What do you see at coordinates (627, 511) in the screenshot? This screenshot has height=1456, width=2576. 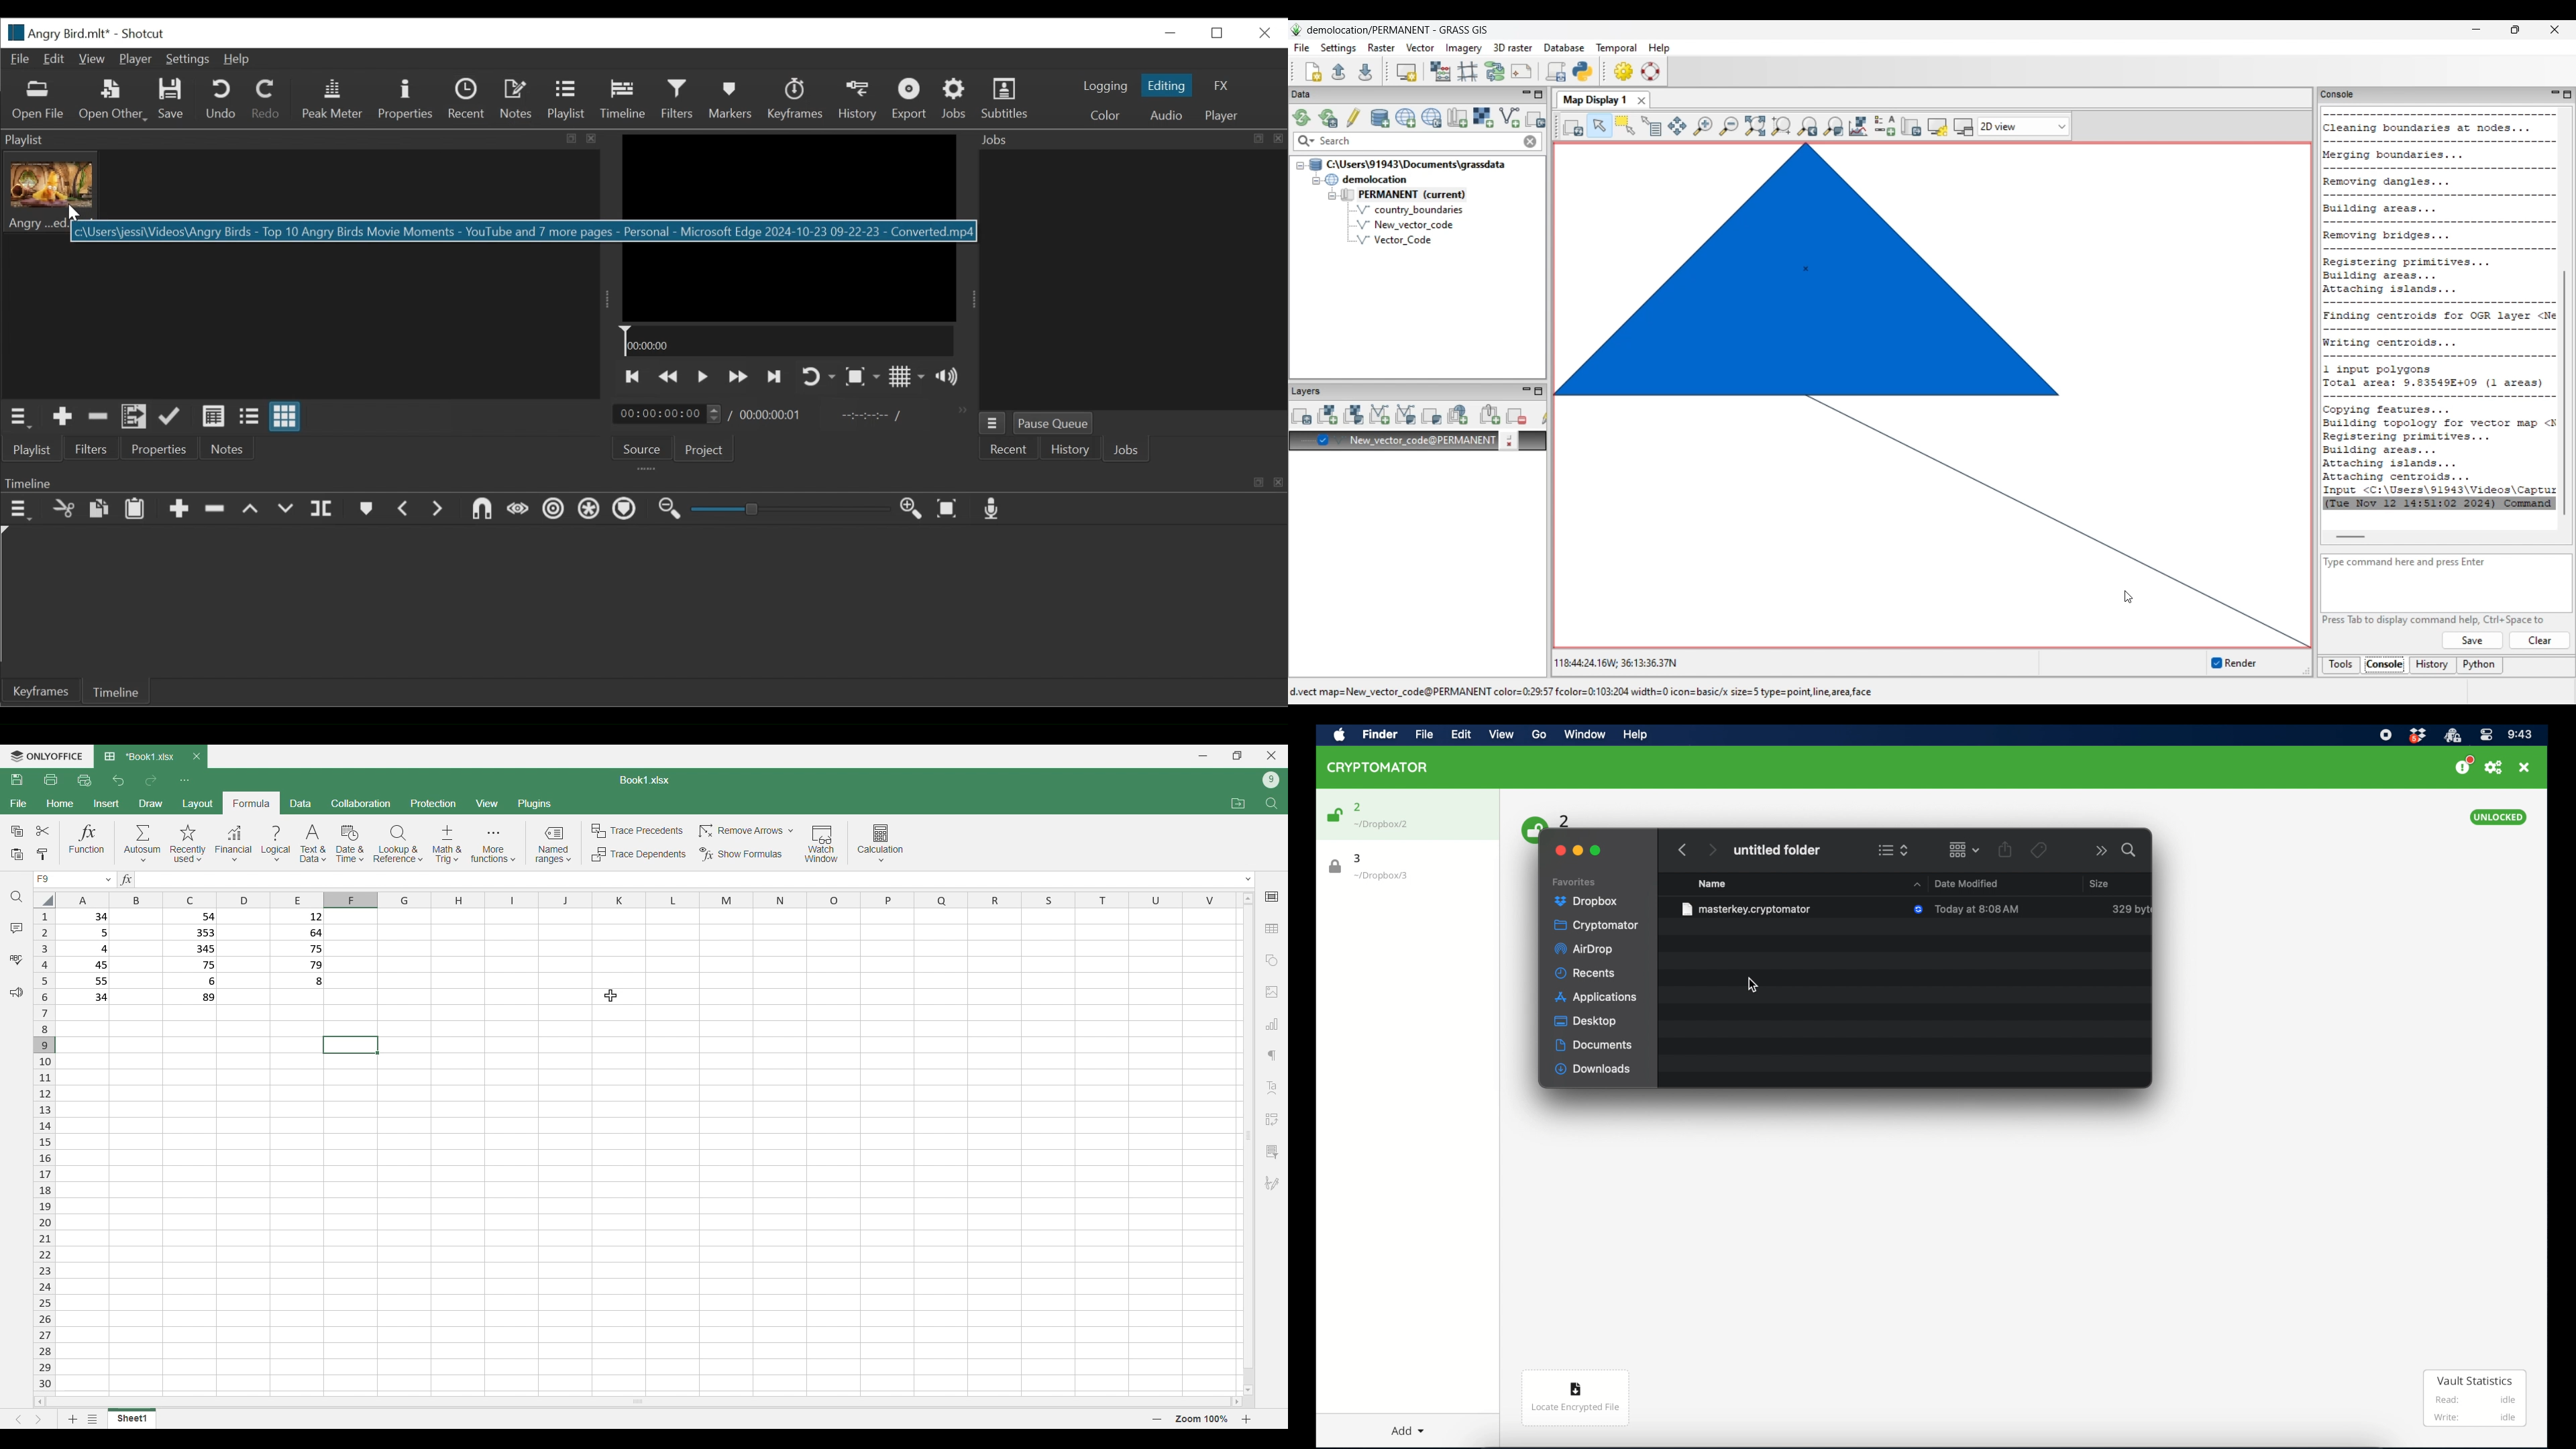 I see `Ripple Markers` at bounding box center [627, 511].